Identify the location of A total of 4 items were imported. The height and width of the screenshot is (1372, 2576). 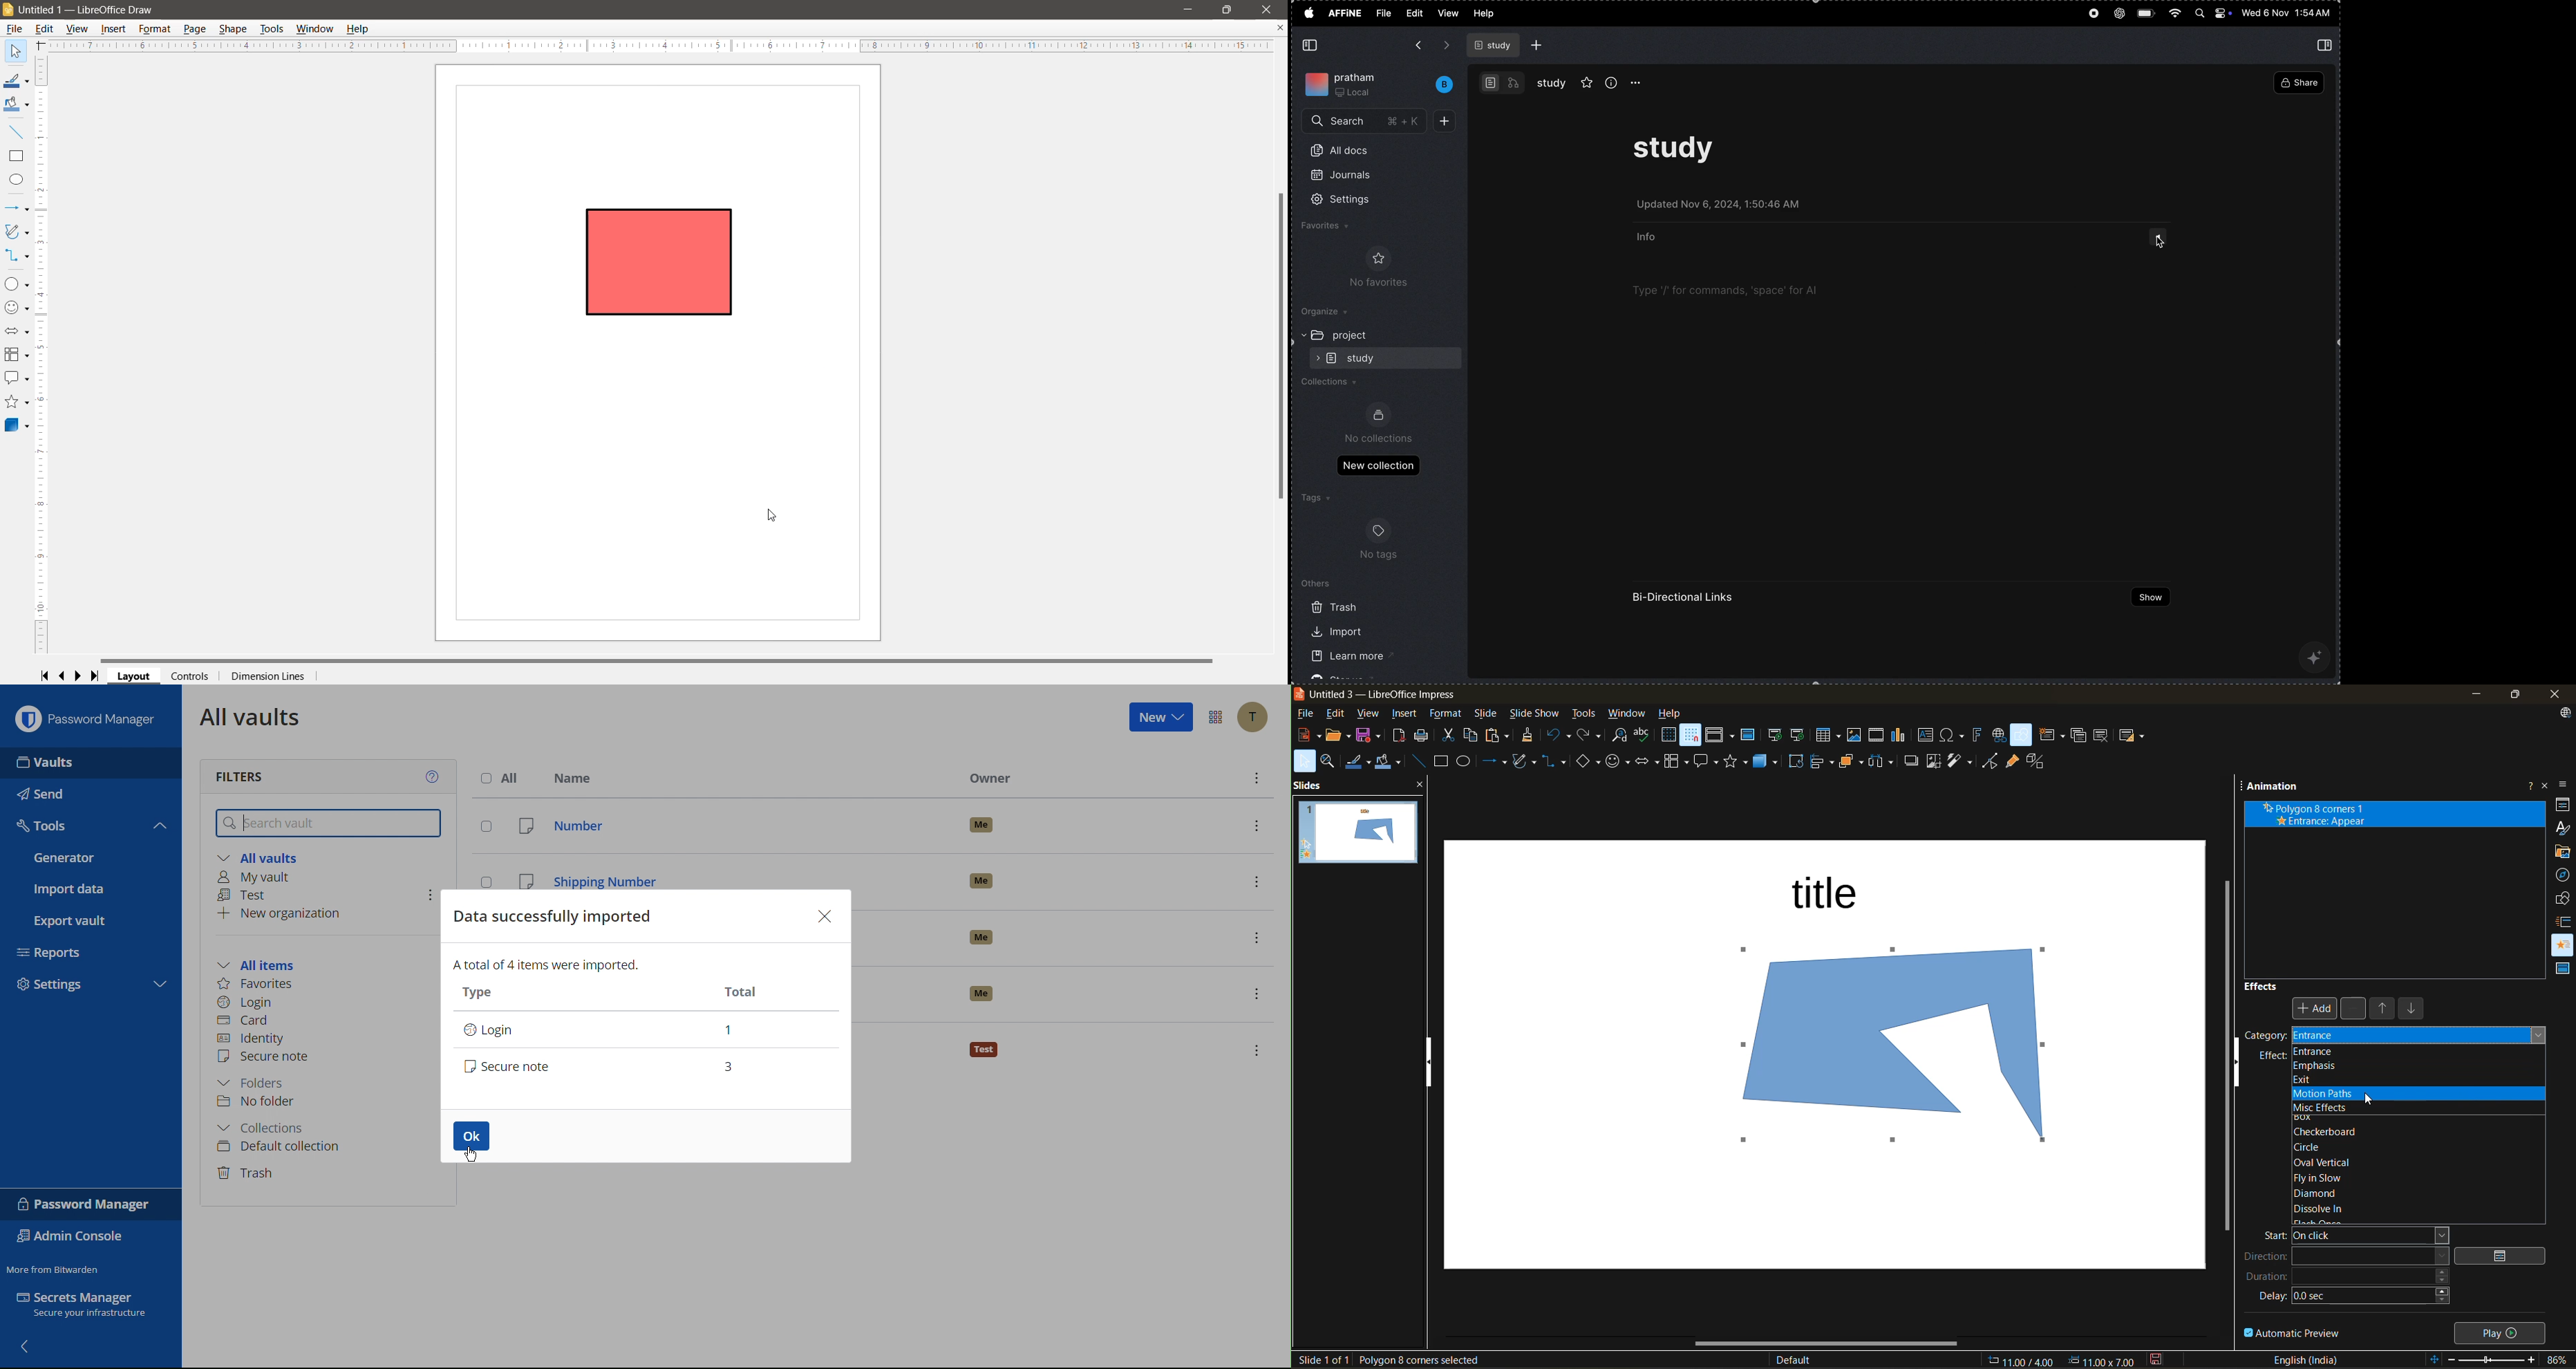
(547, 966).